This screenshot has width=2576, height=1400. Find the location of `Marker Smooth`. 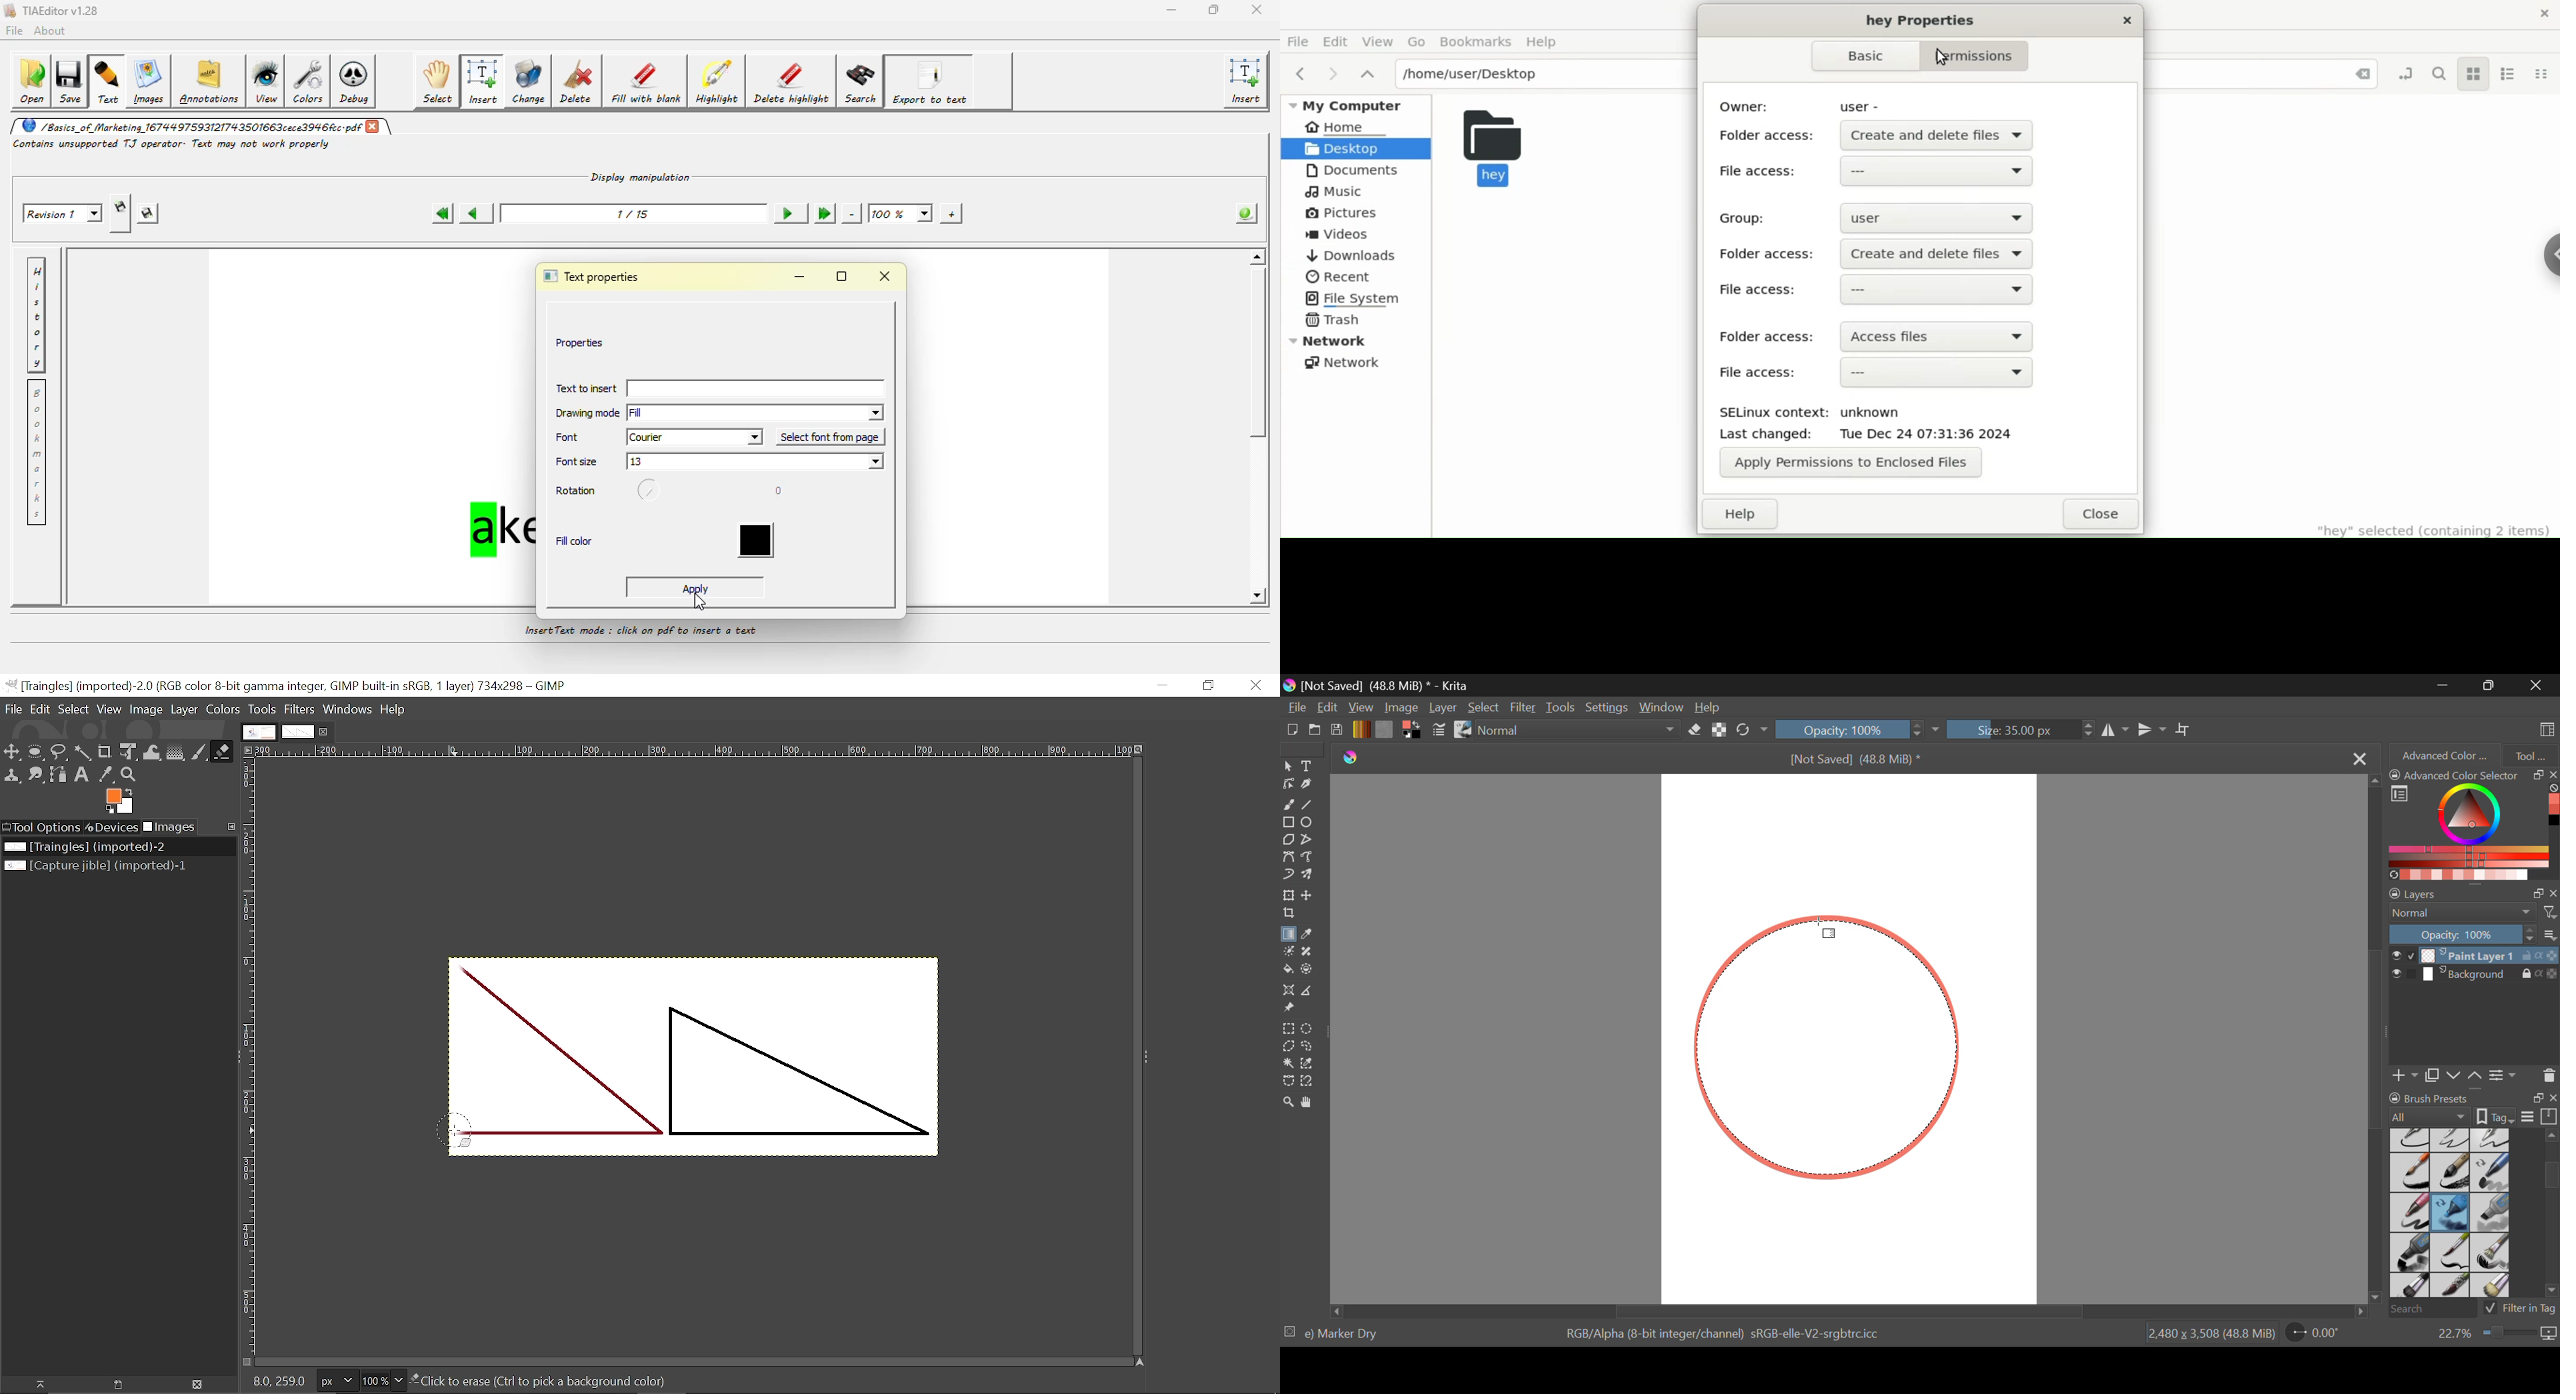

Marker Smooth is located at coordinates (2409, 1213).